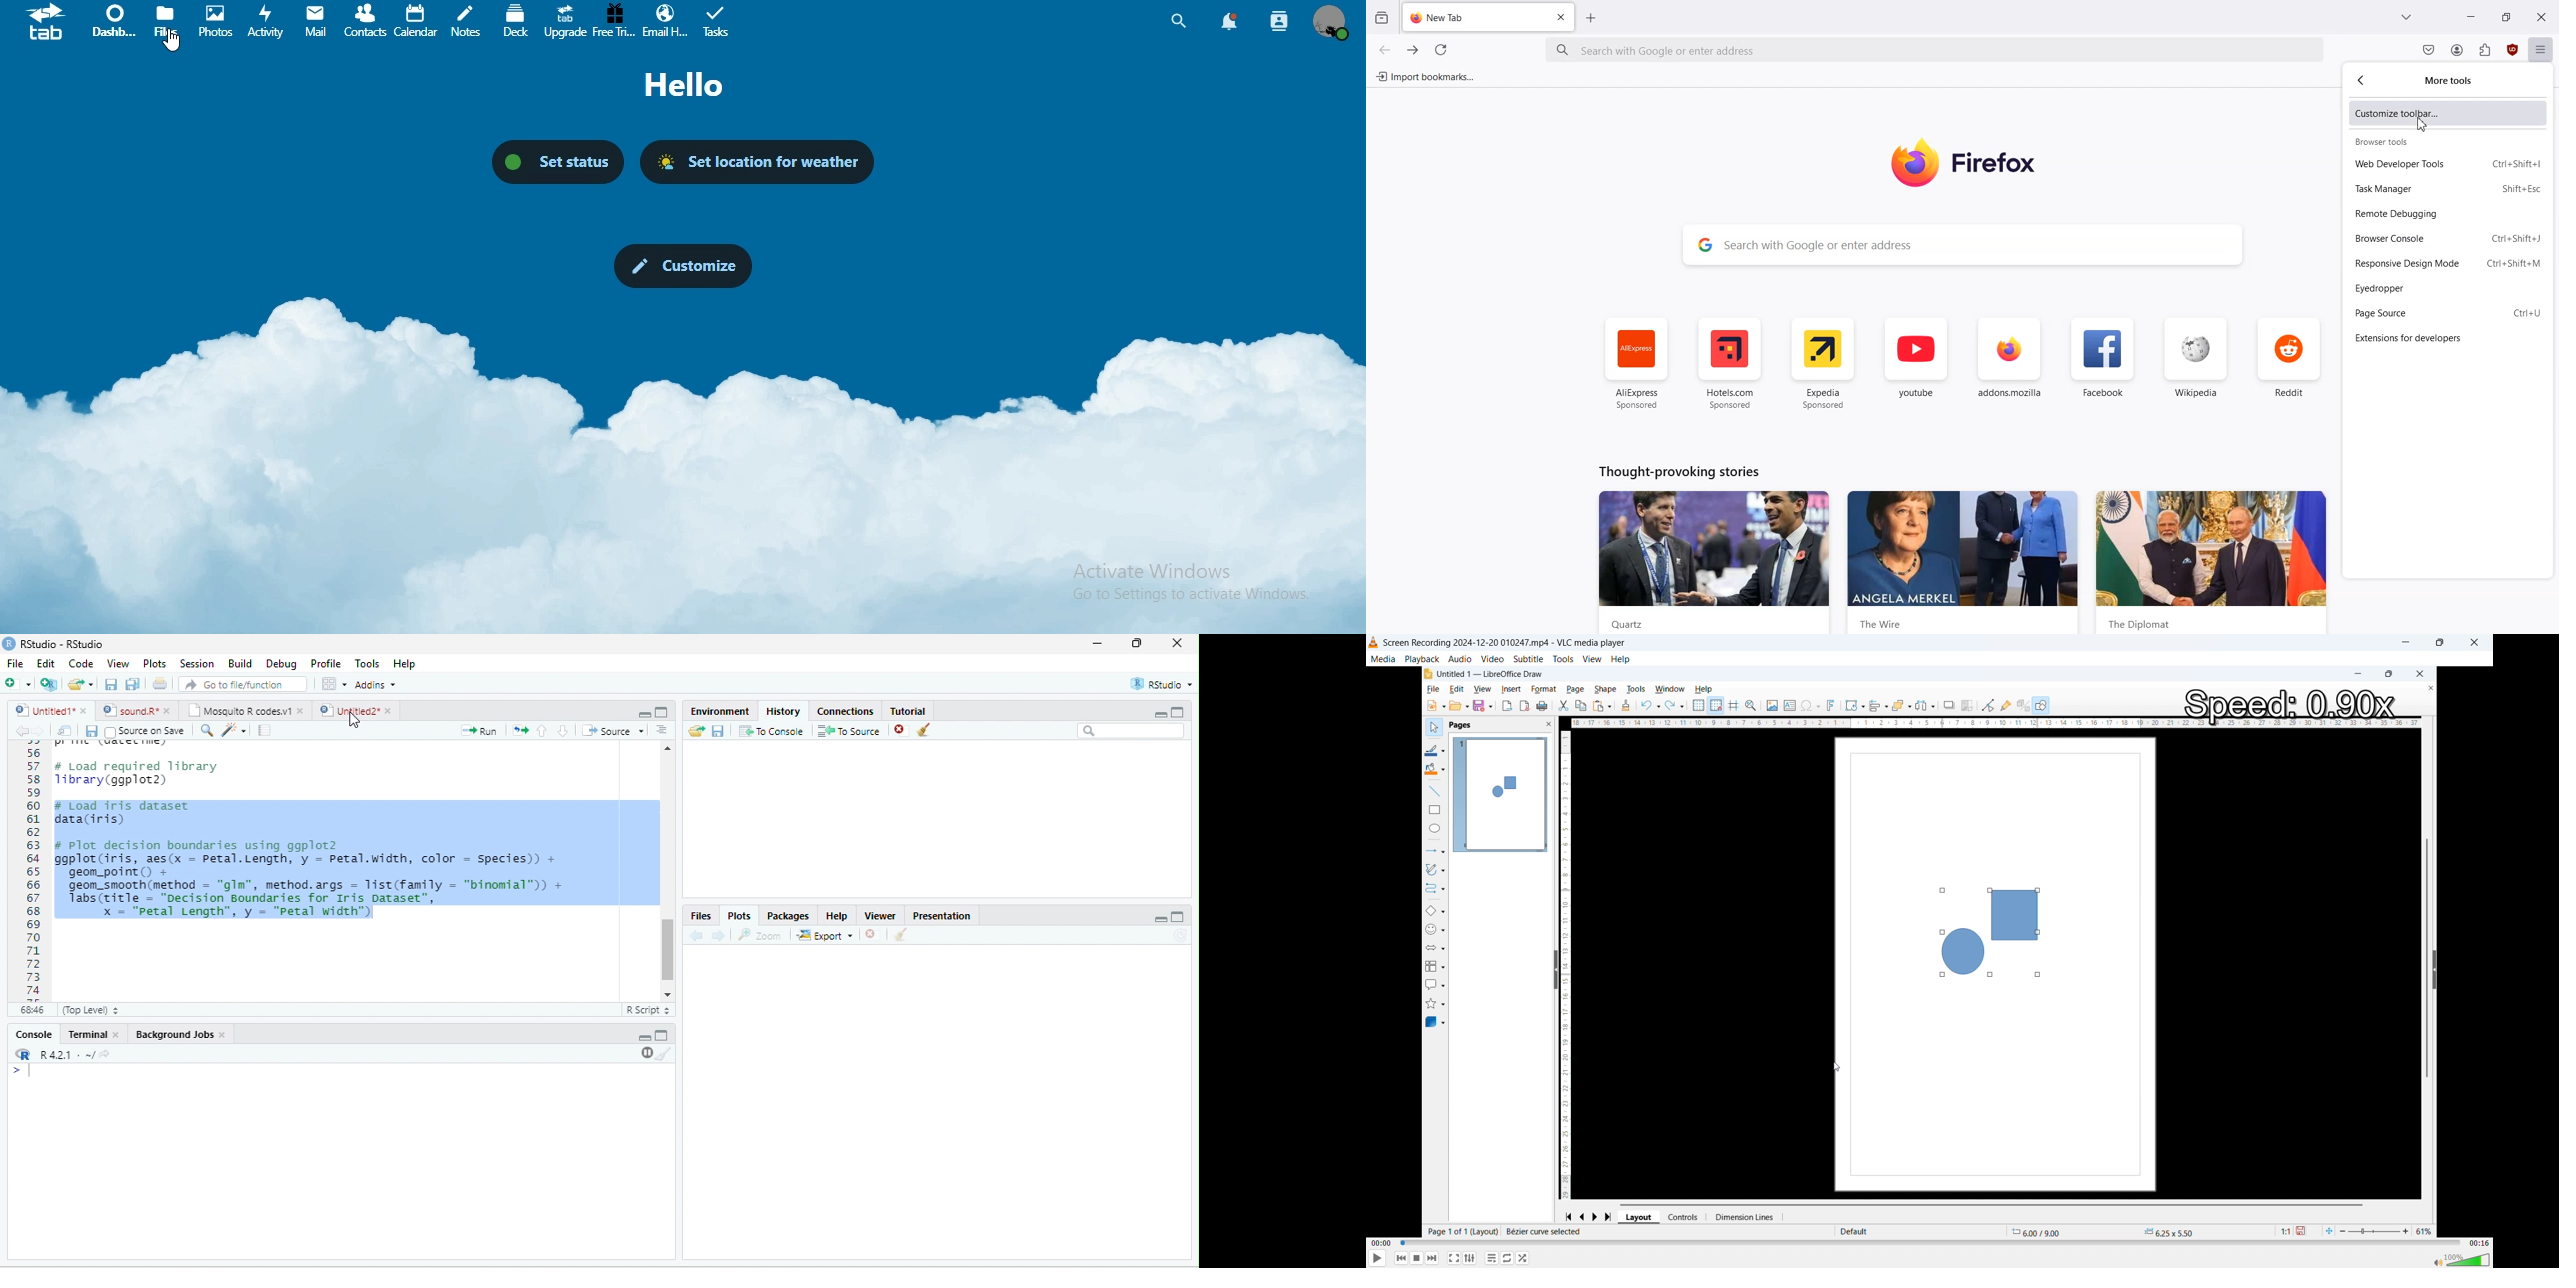 The image size is (2576, 1288). I want to click on Zoom, so click(759, 935).